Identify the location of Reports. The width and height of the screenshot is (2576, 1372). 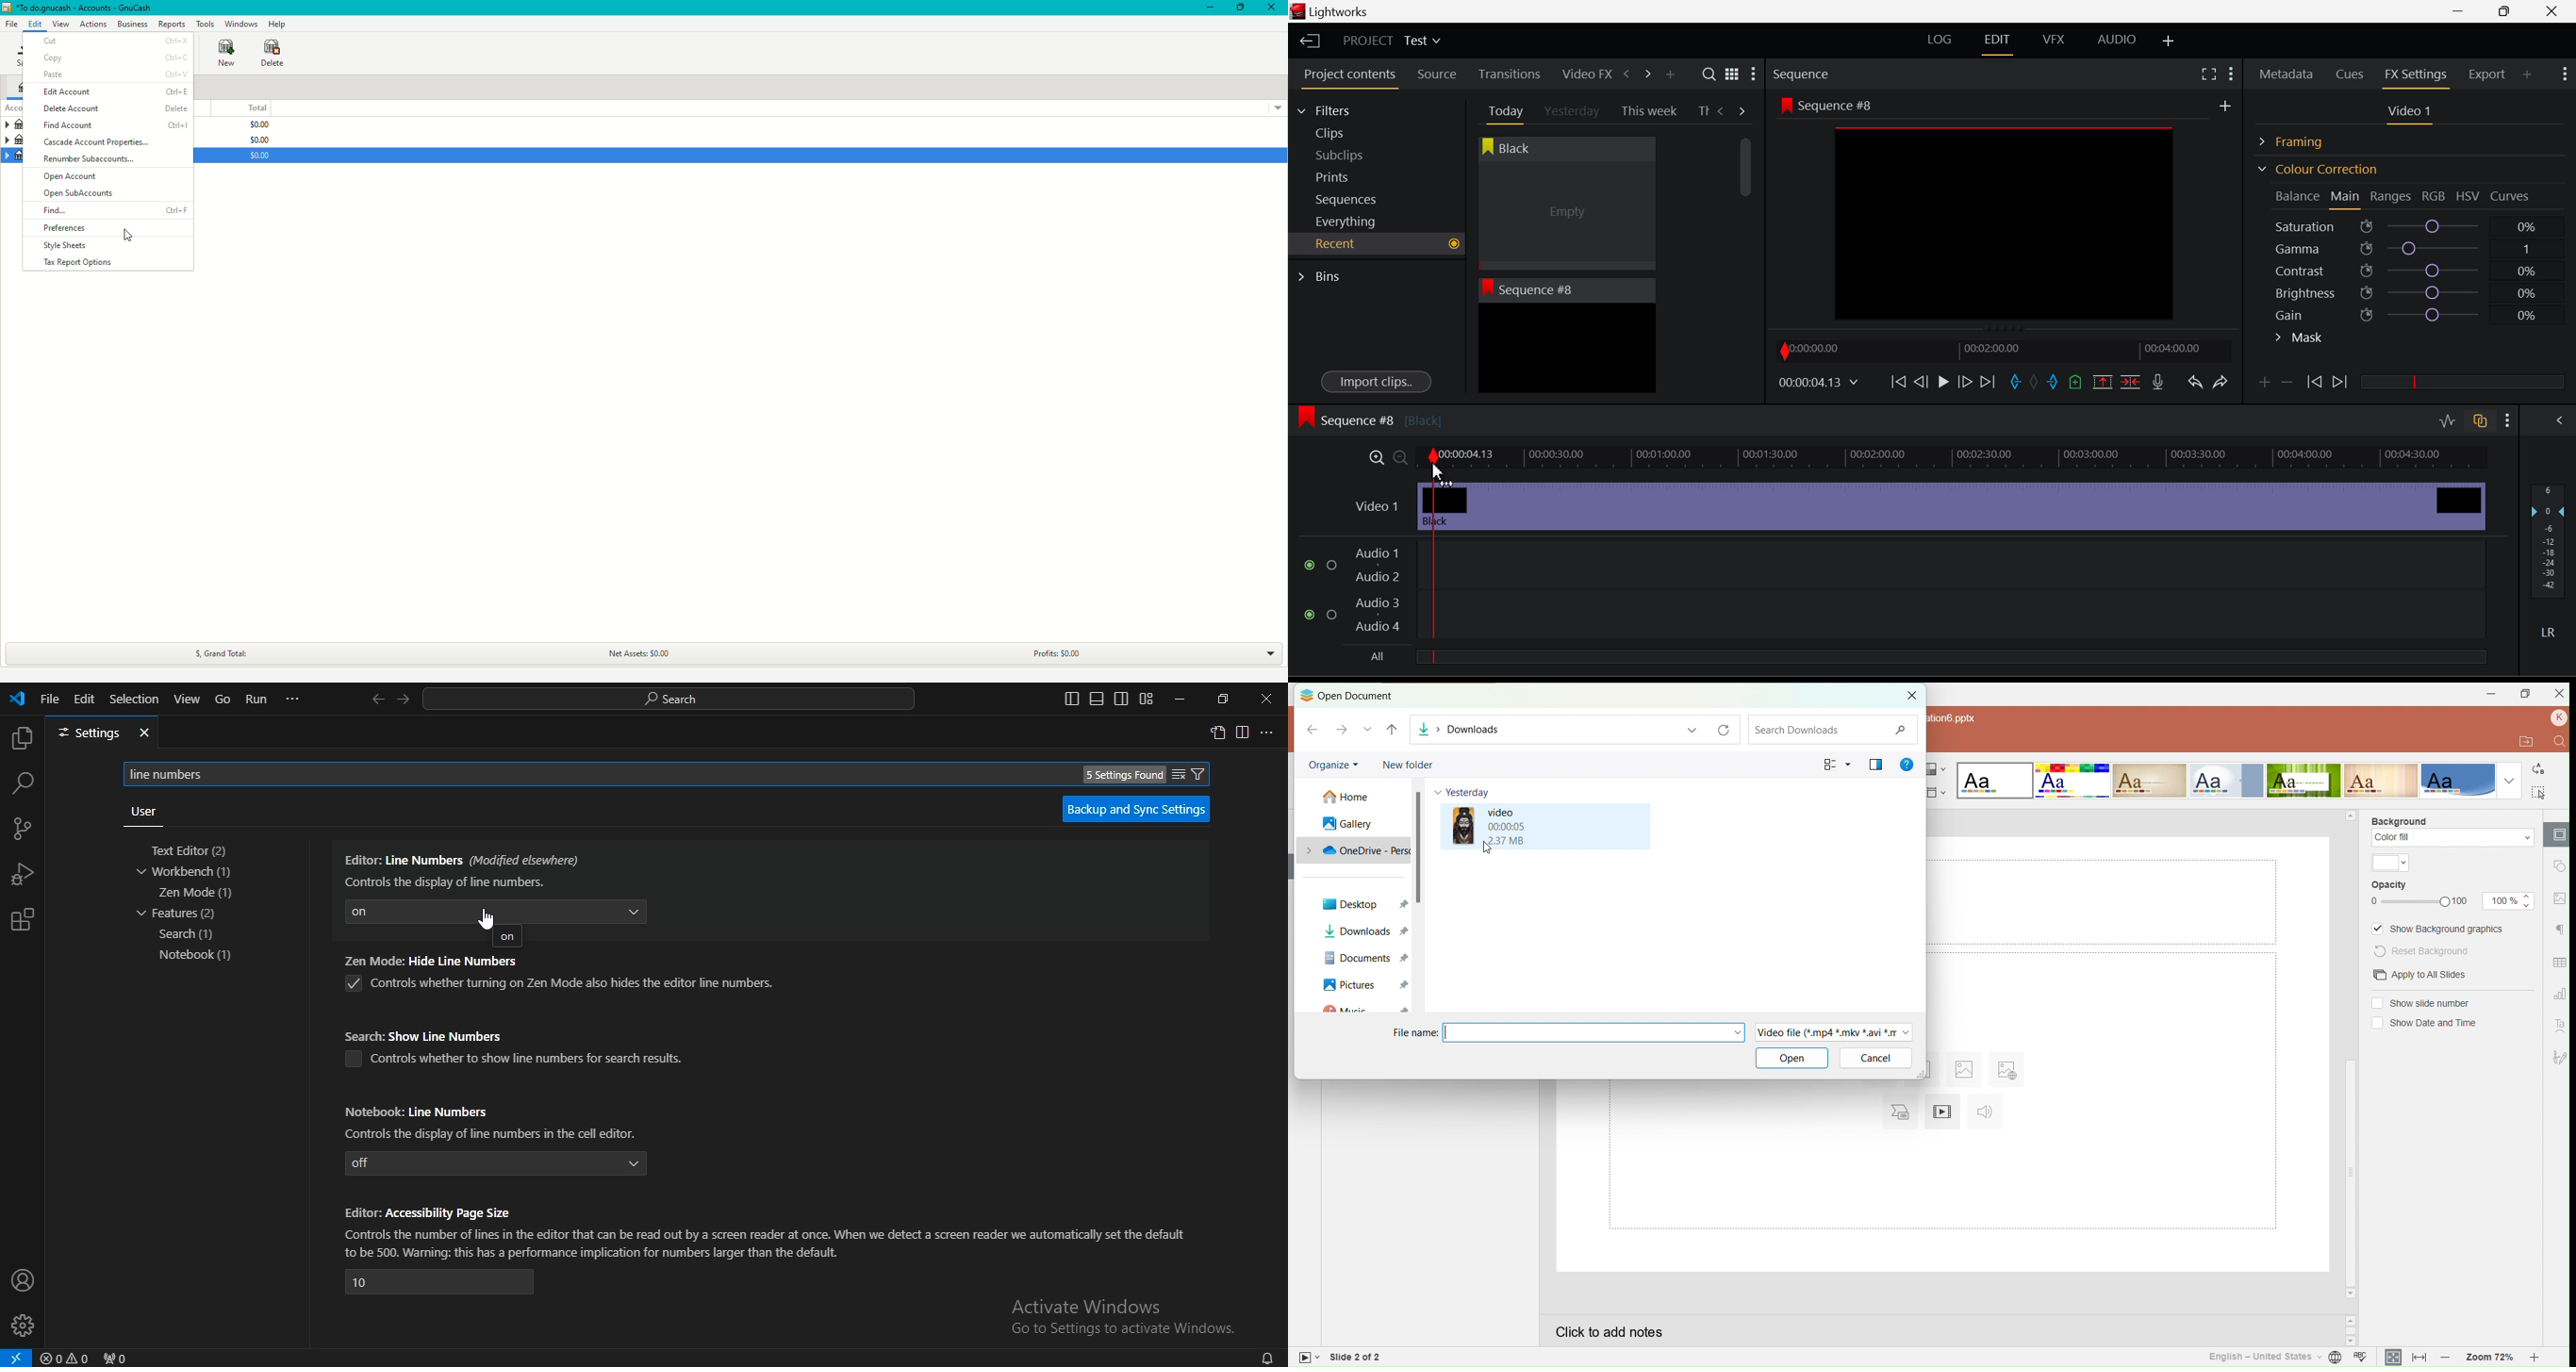
(173, 23).